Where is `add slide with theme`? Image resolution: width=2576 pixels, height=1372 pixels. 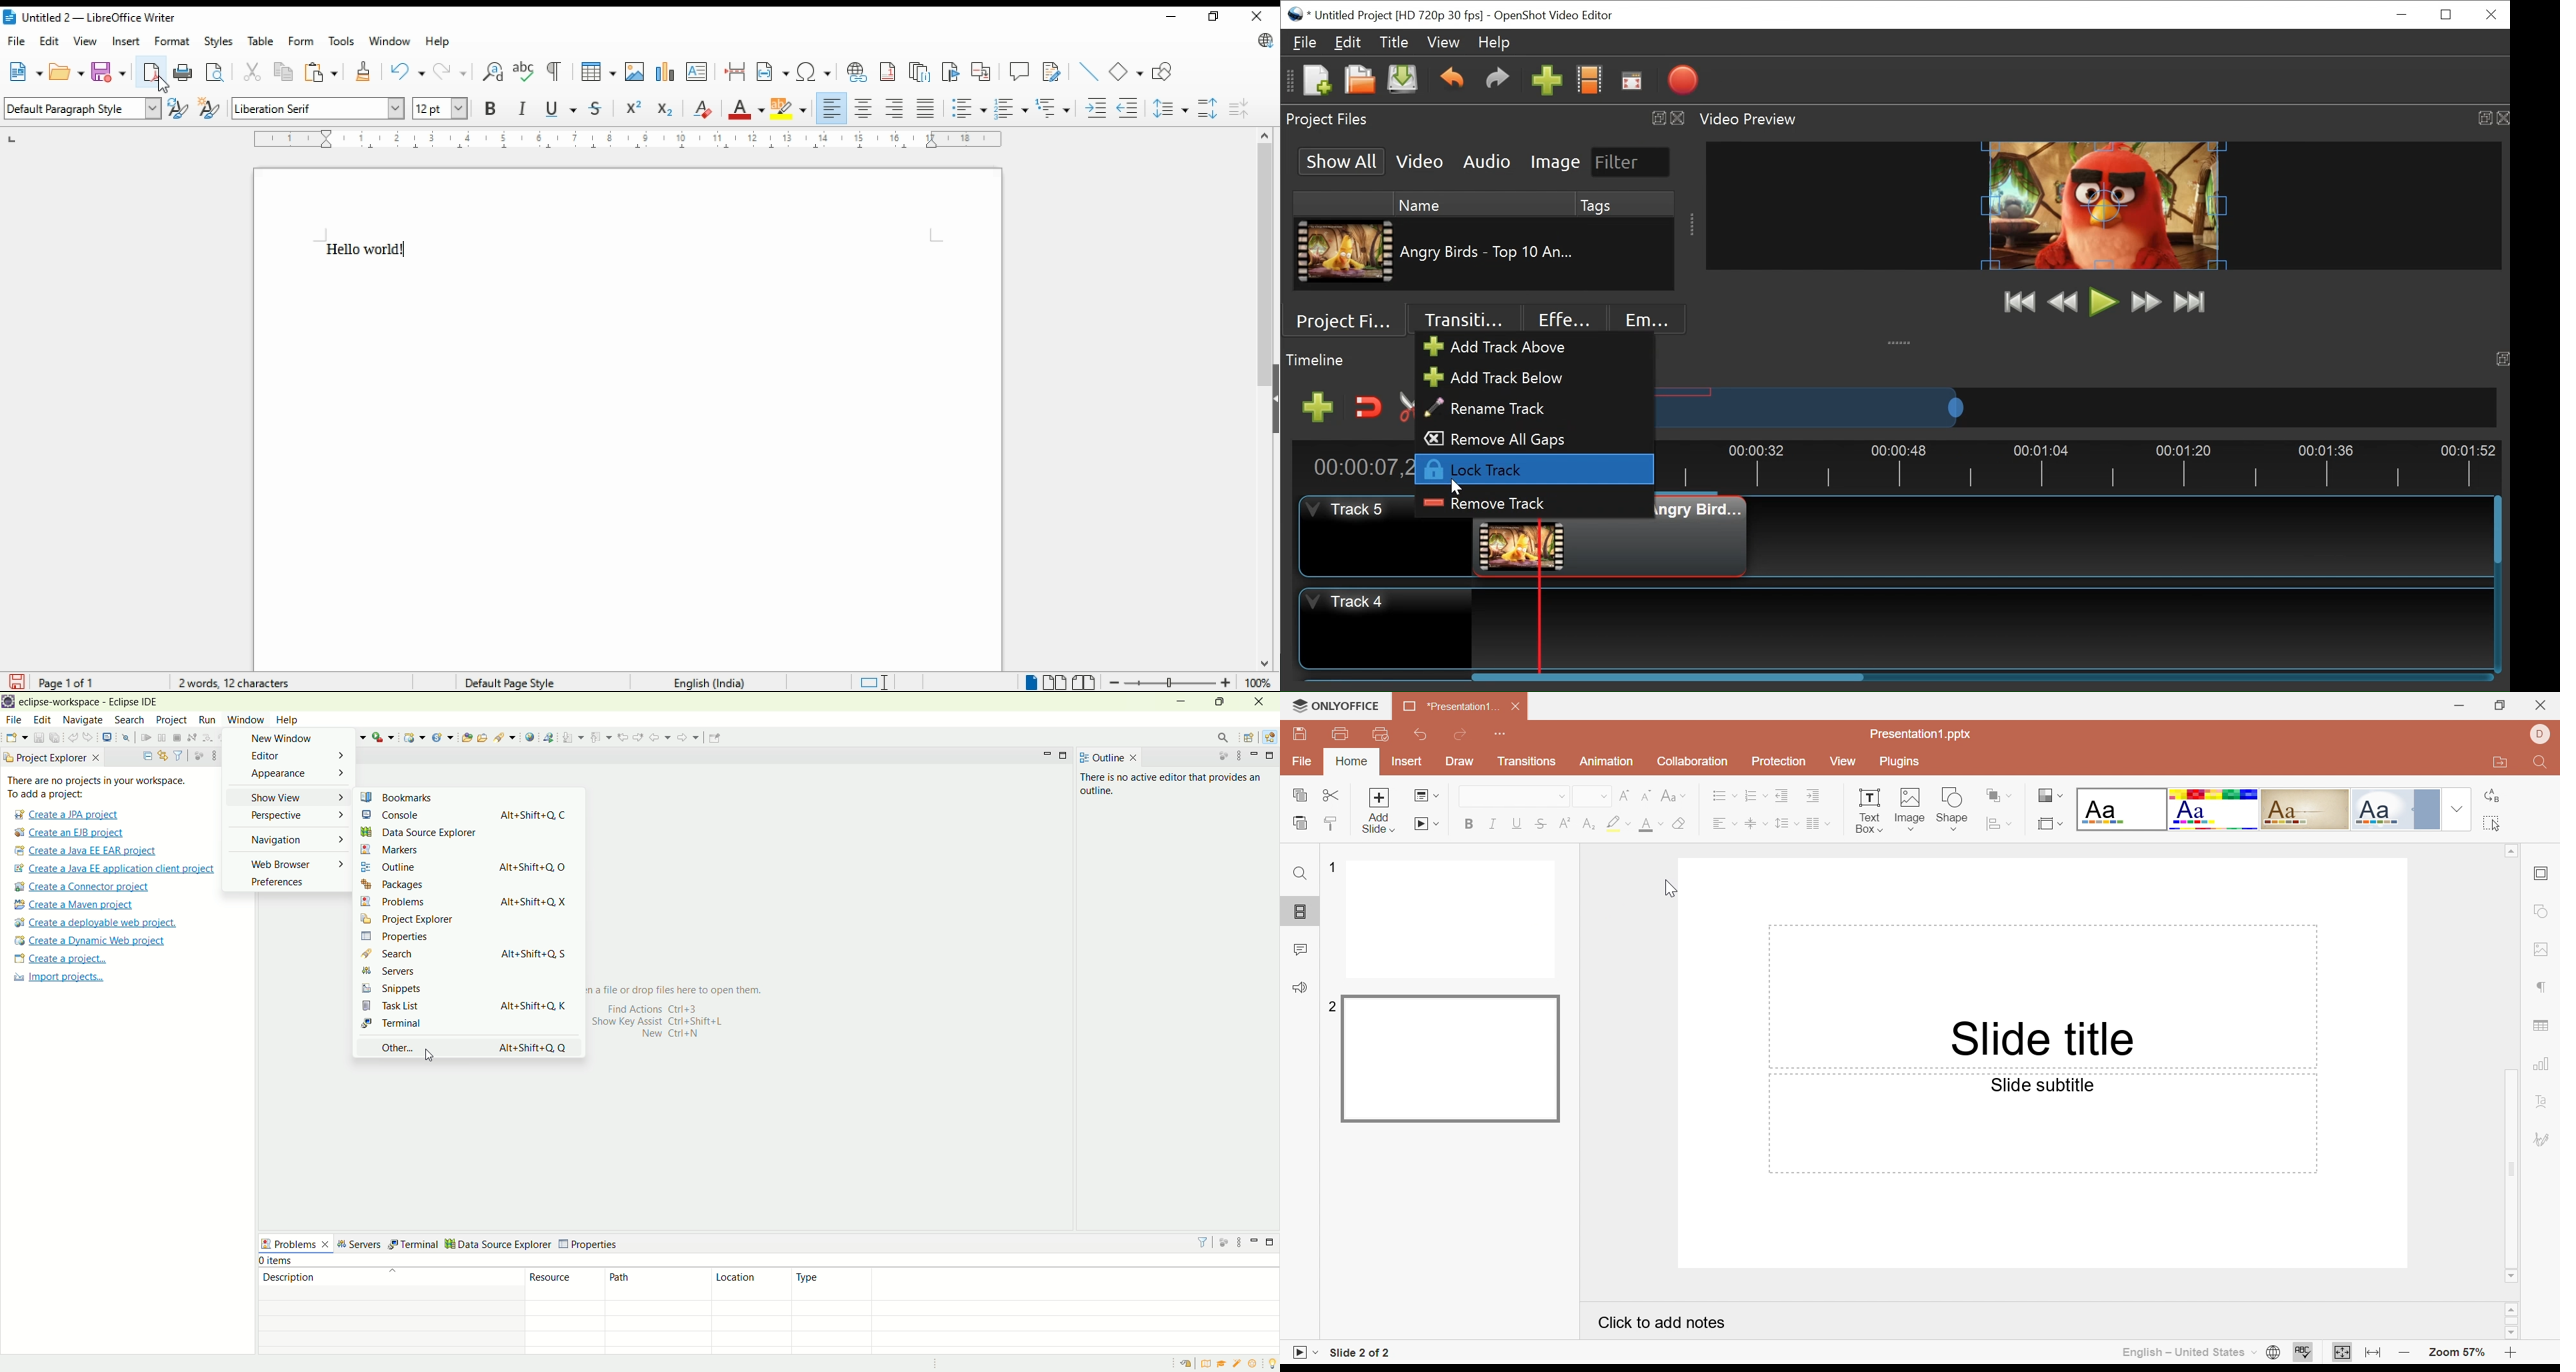 add slide with theme is located at coordinates (1378, 825).